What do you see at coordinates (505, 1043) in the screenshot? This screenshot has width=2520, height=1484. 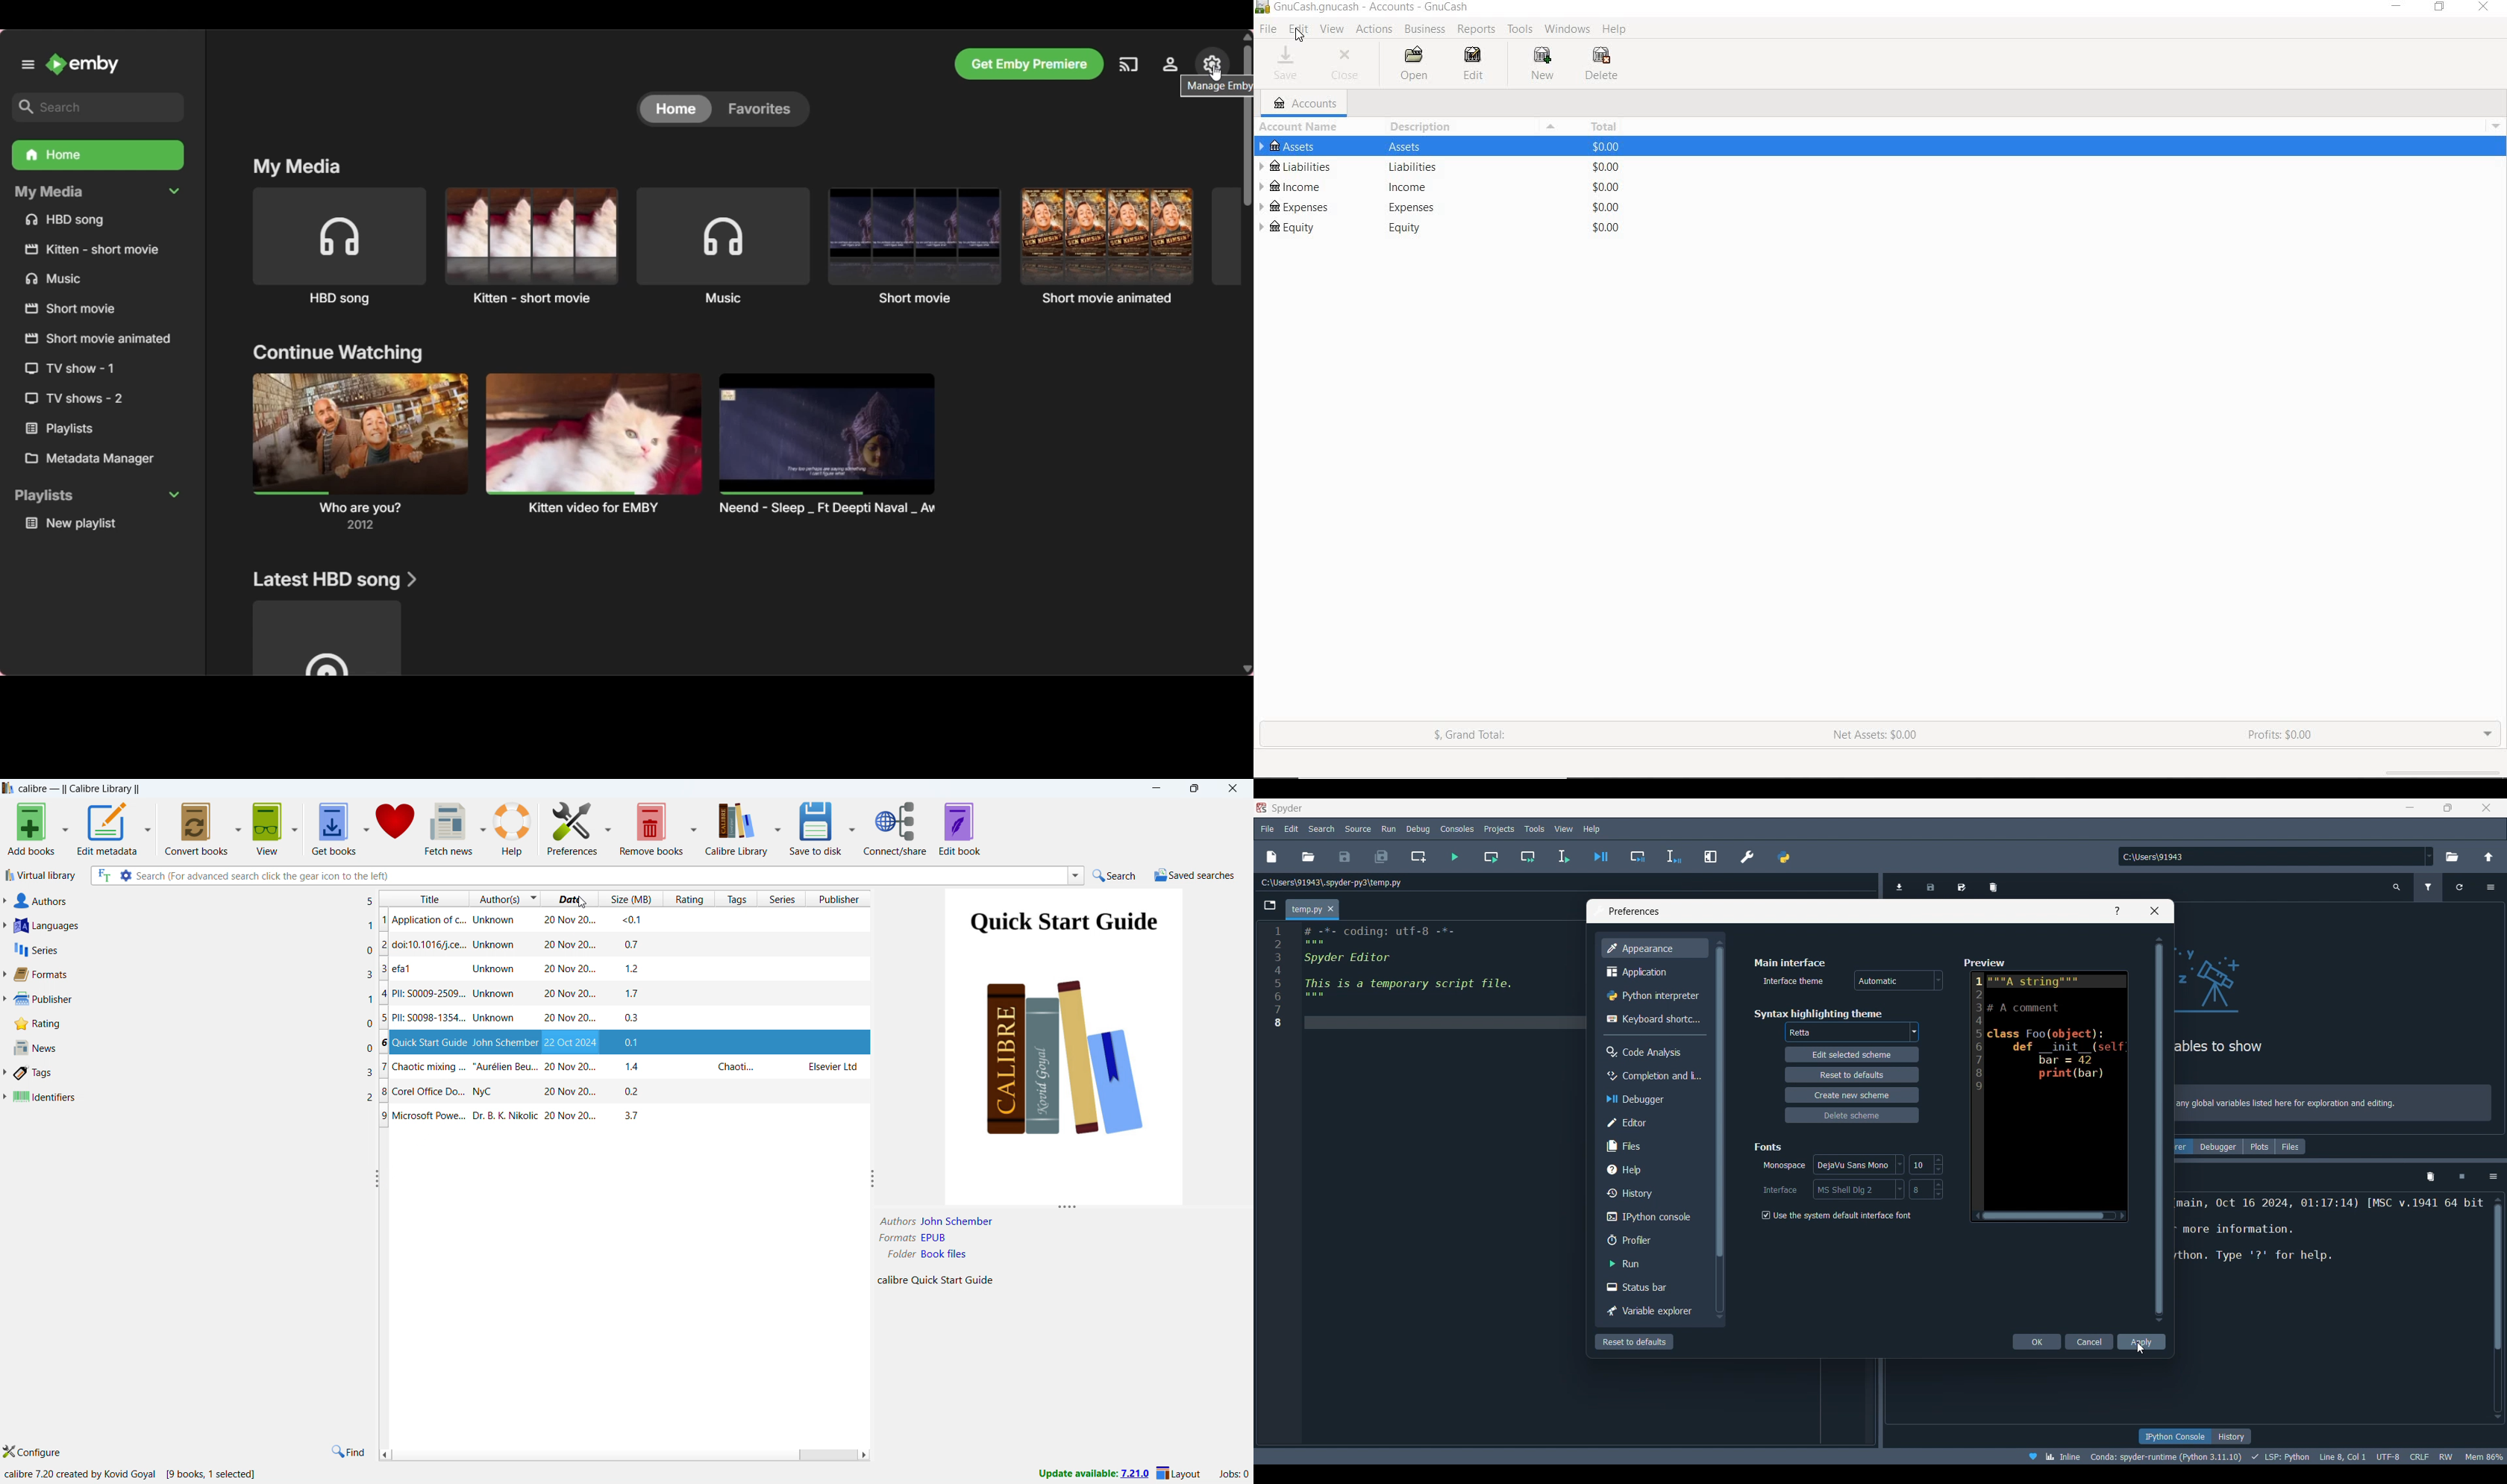 I see `John Schember` at bounding box center [505, 1043].